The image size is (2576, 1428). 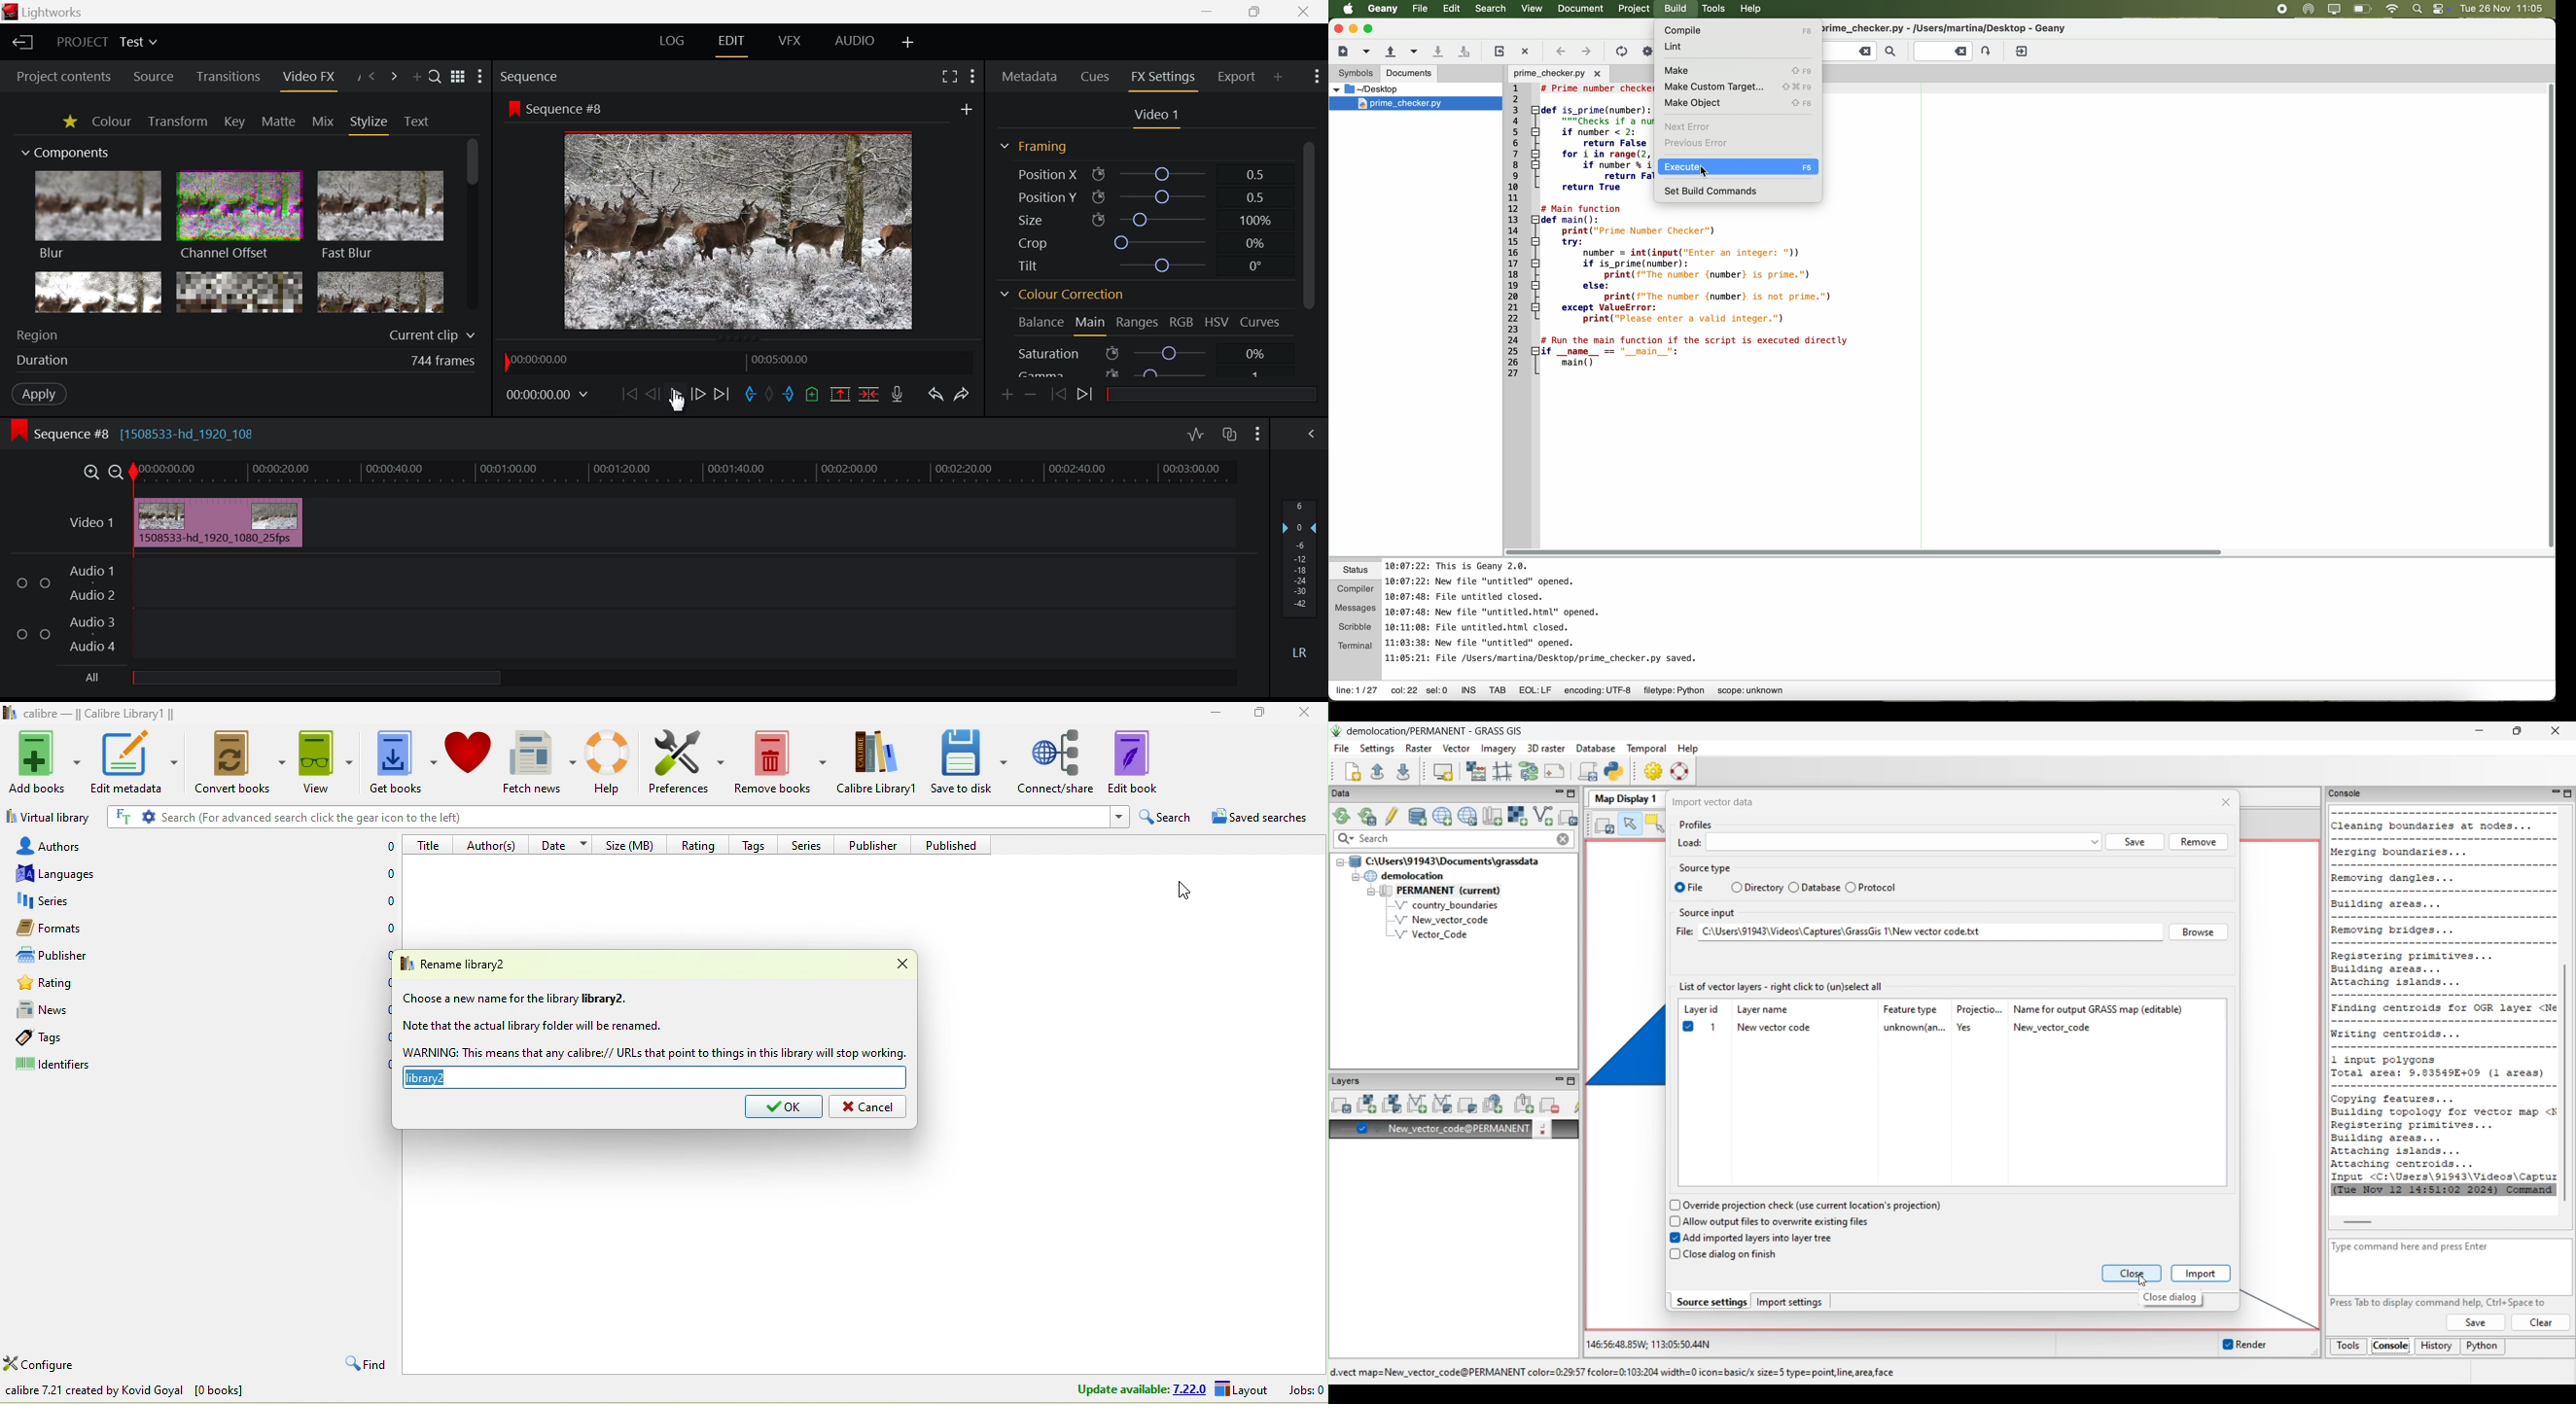 What do you see at coordinates (390, 876) in the screenshot?
I see `0` at bounding box center [390, 876].